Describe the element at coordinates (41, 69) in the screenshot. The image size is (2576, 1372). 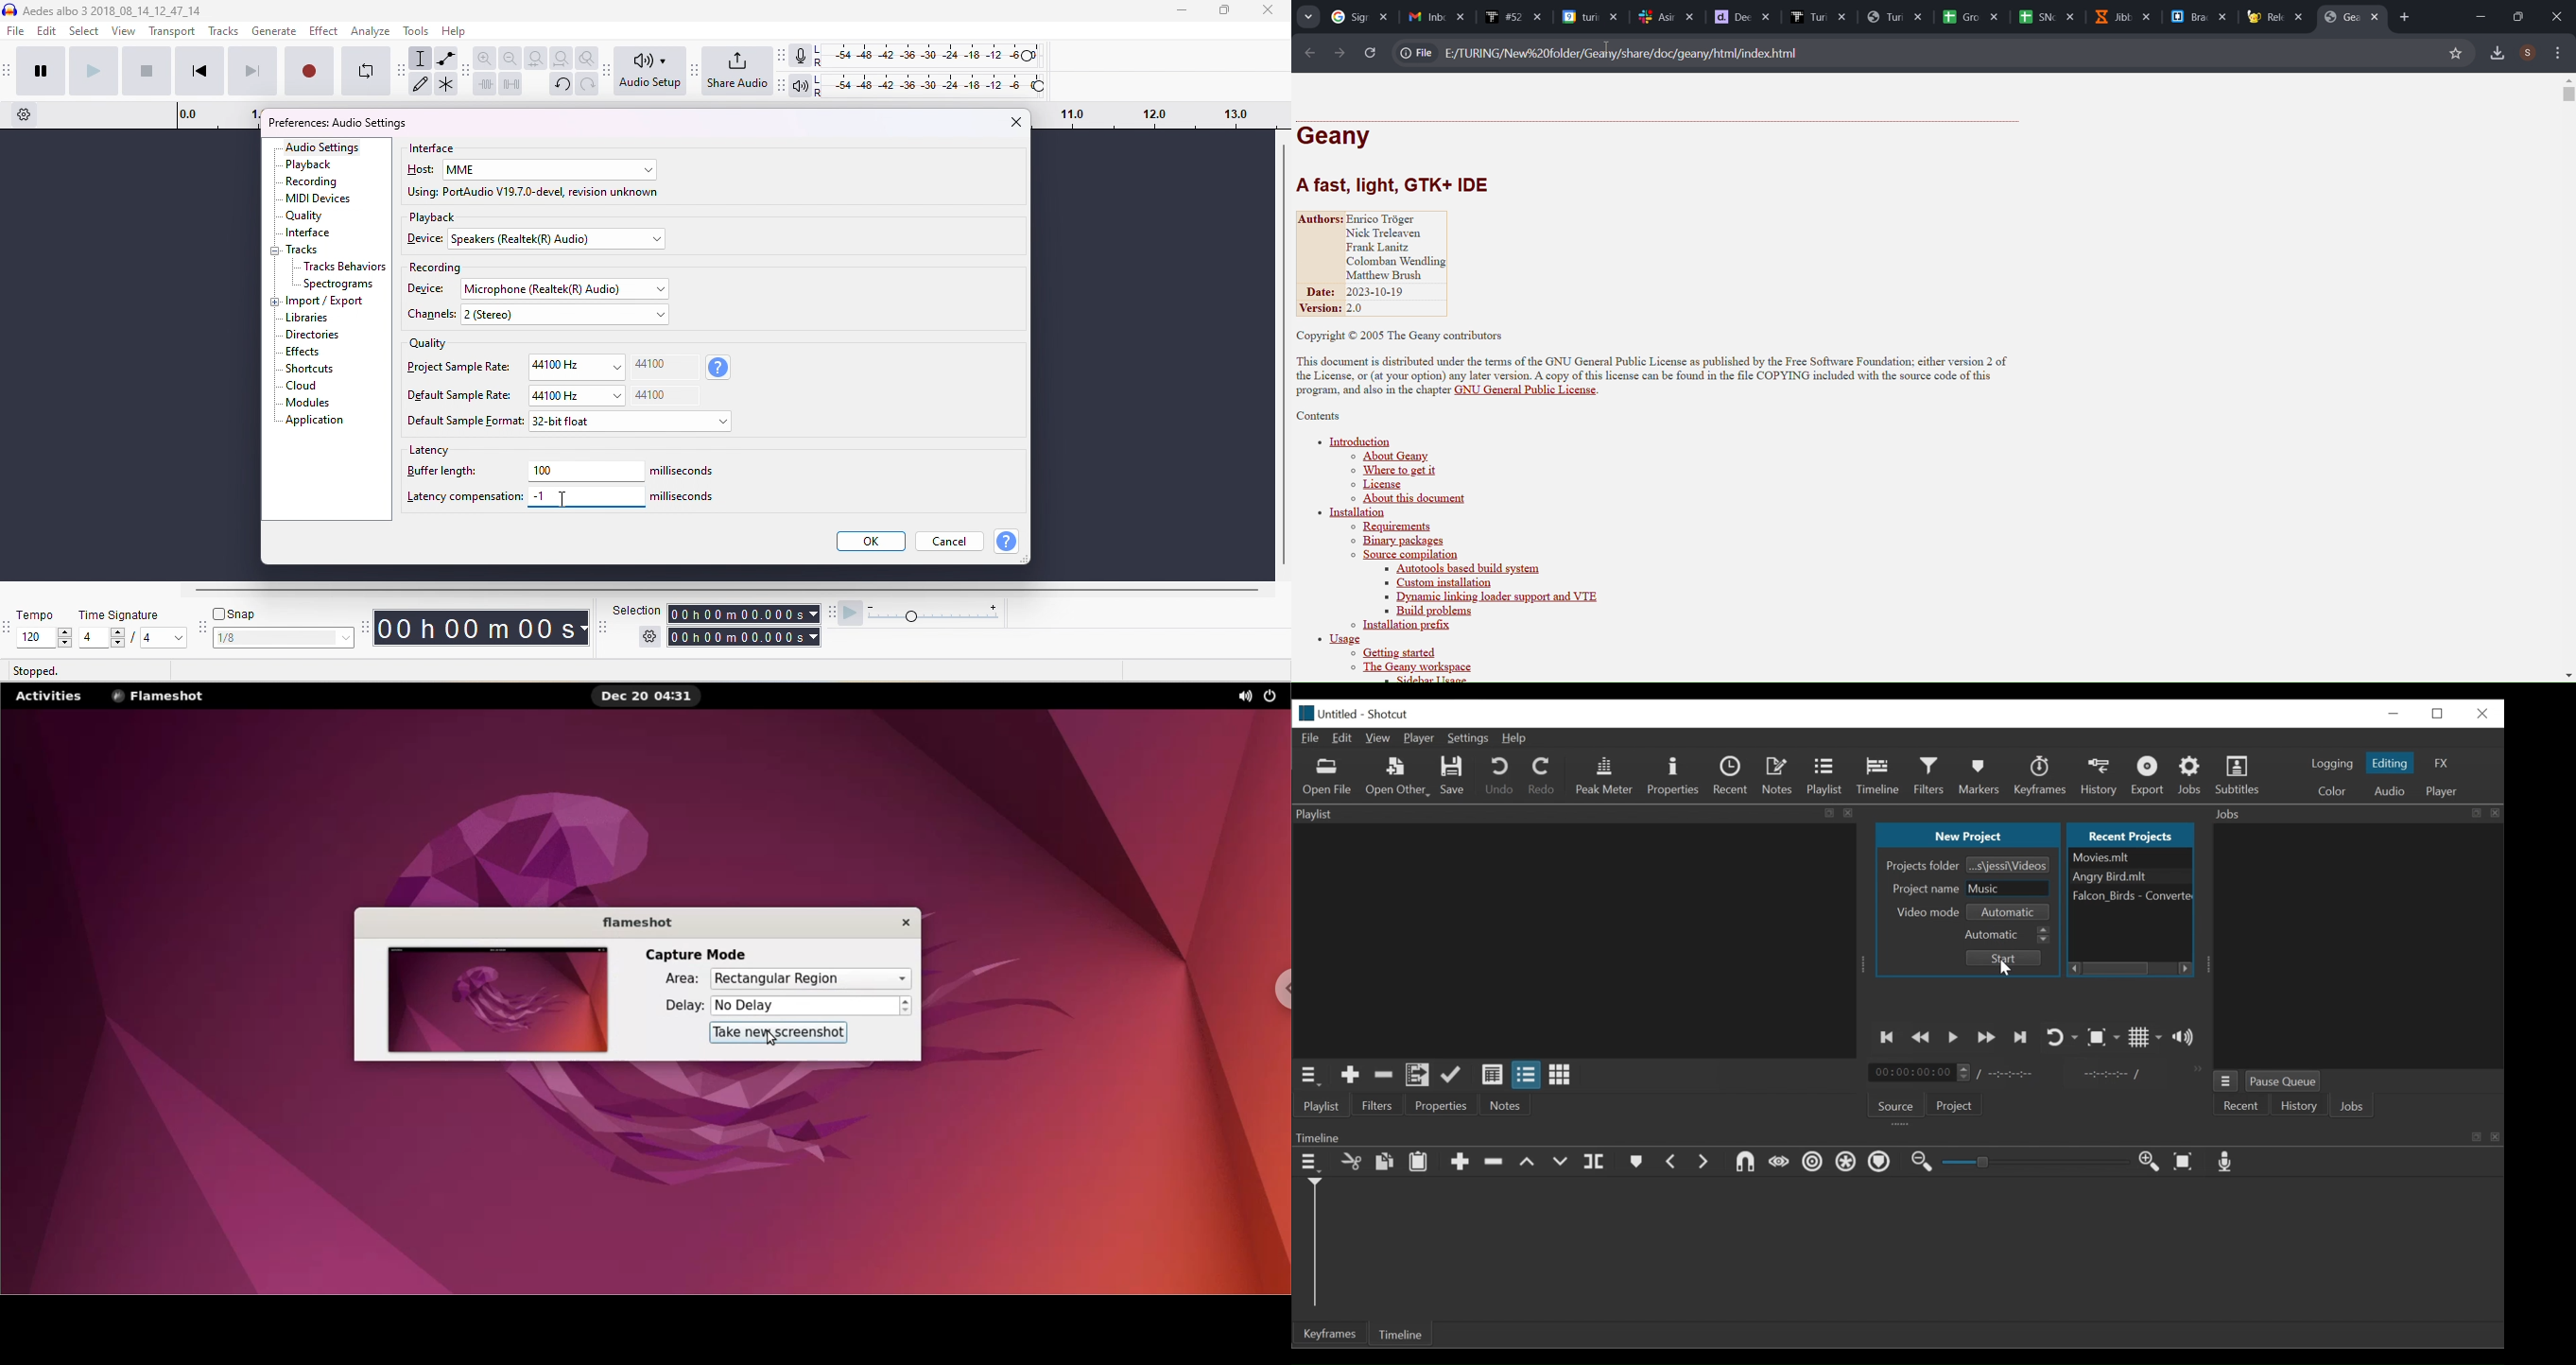
I see `pause` at that location.